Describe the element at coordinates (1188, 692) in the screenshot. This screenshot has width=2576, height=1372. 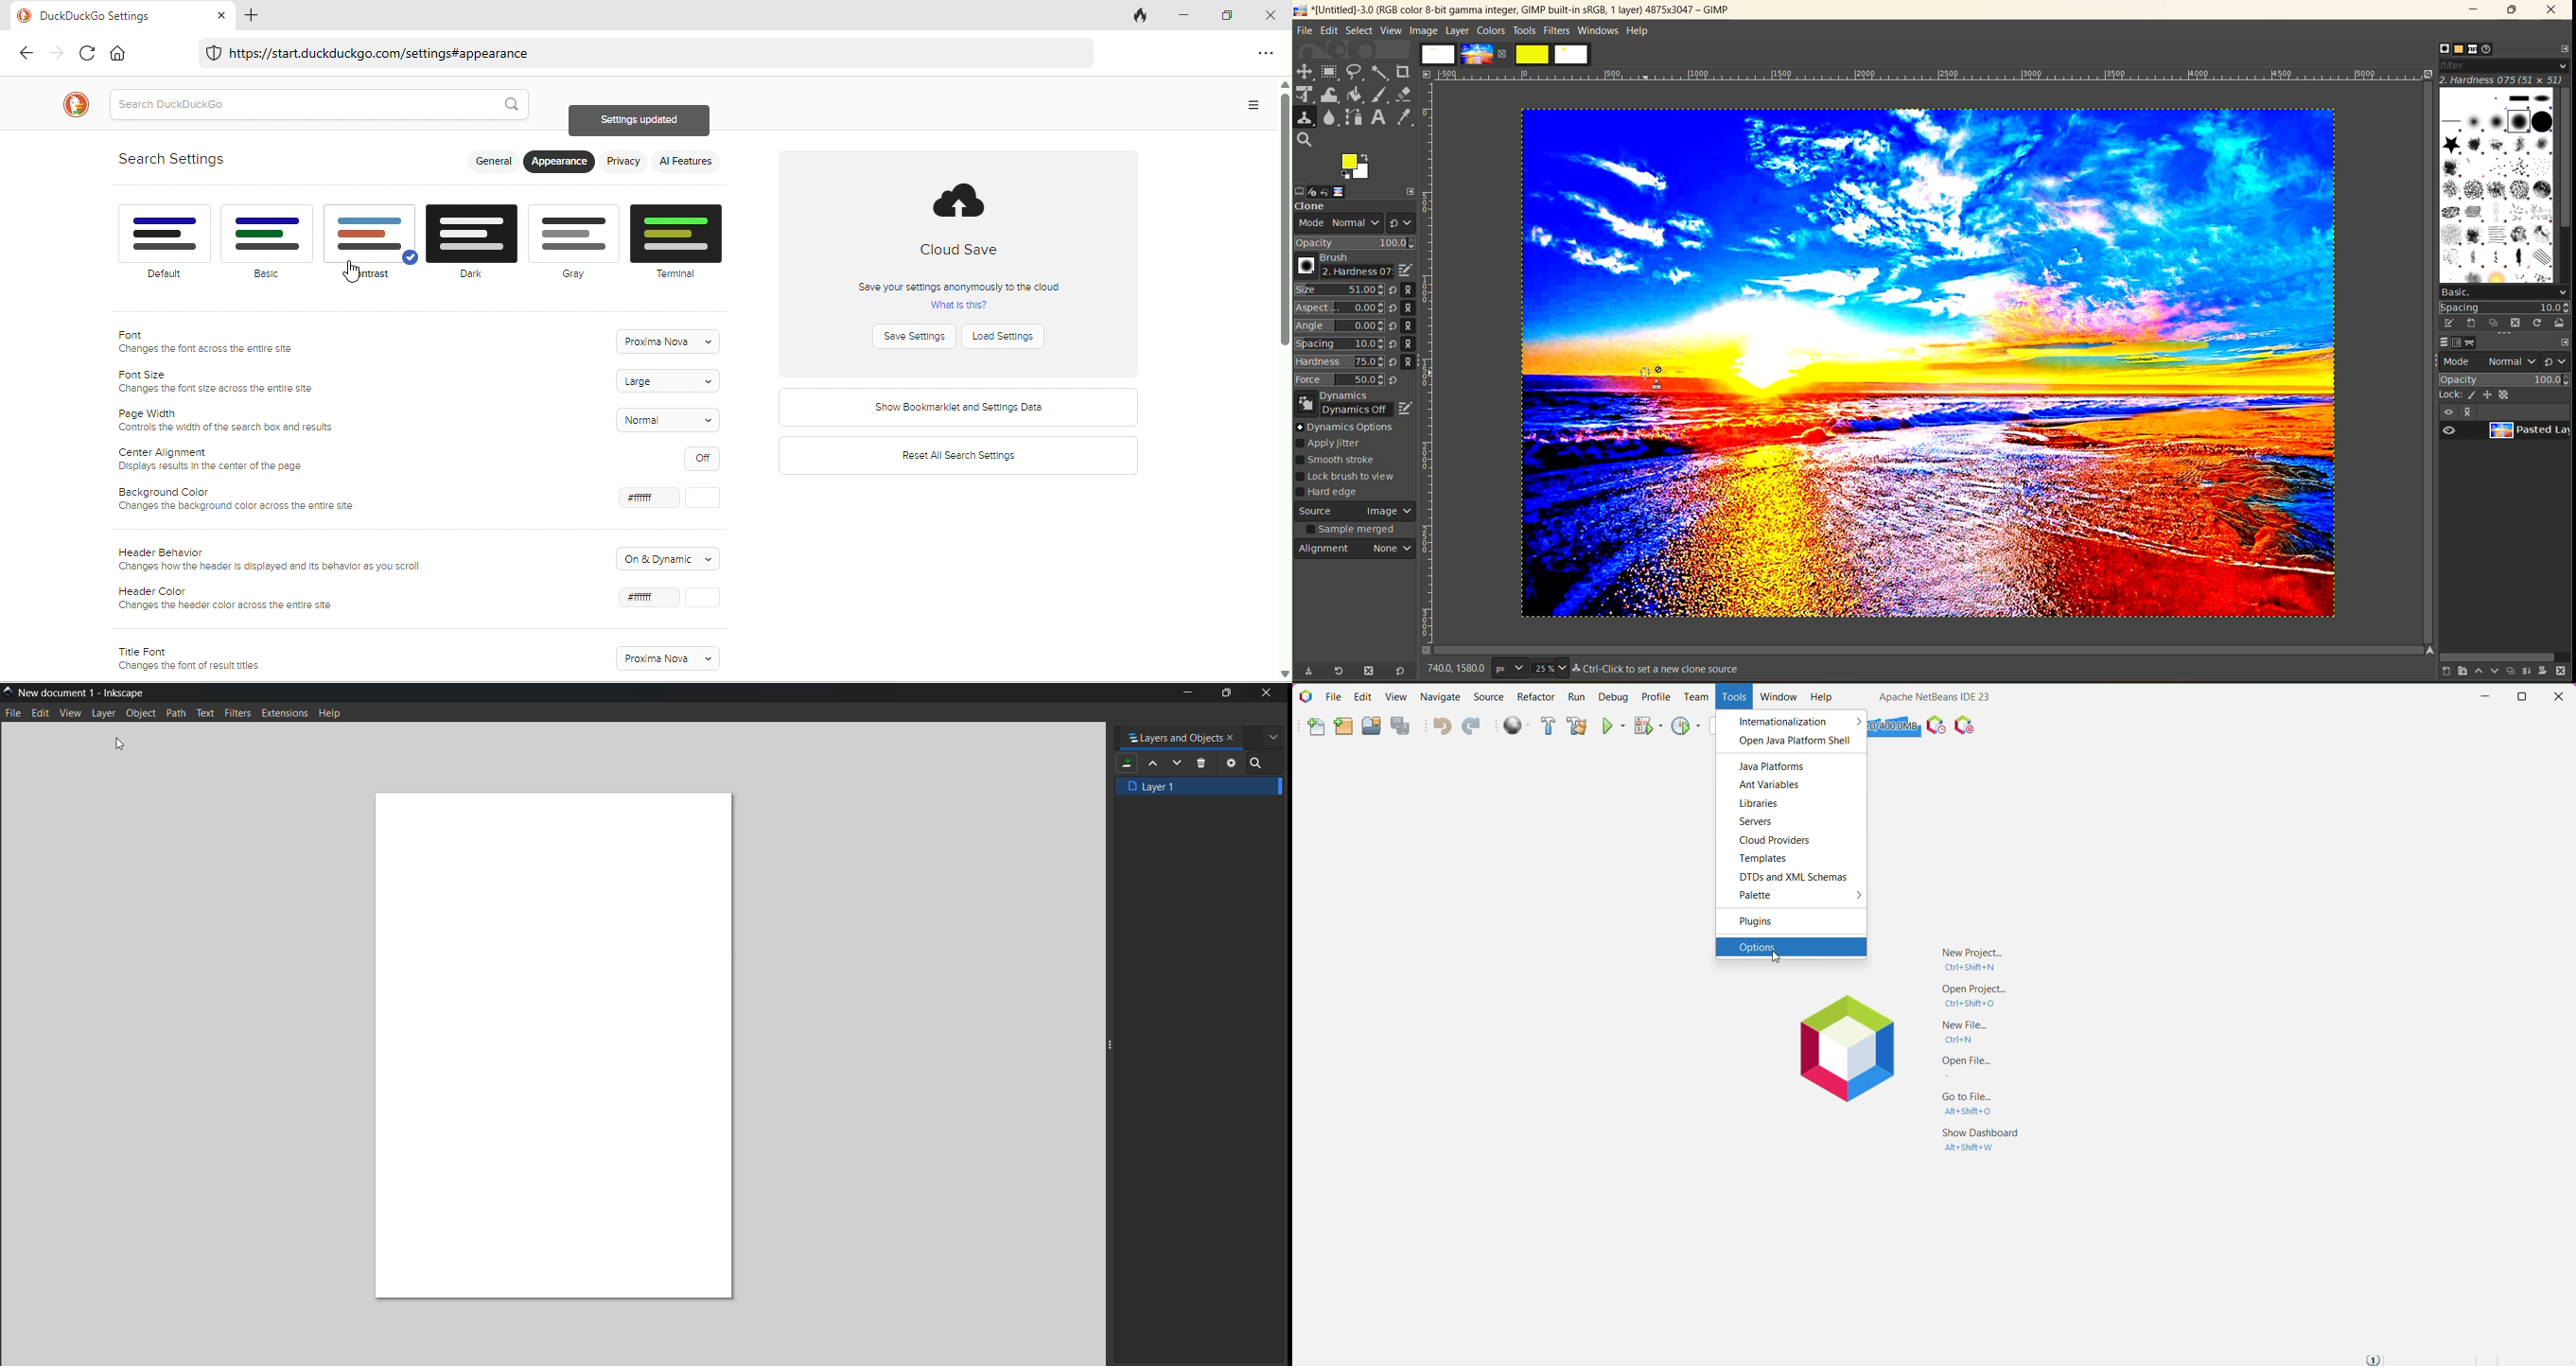
I see `minimize` at that location.